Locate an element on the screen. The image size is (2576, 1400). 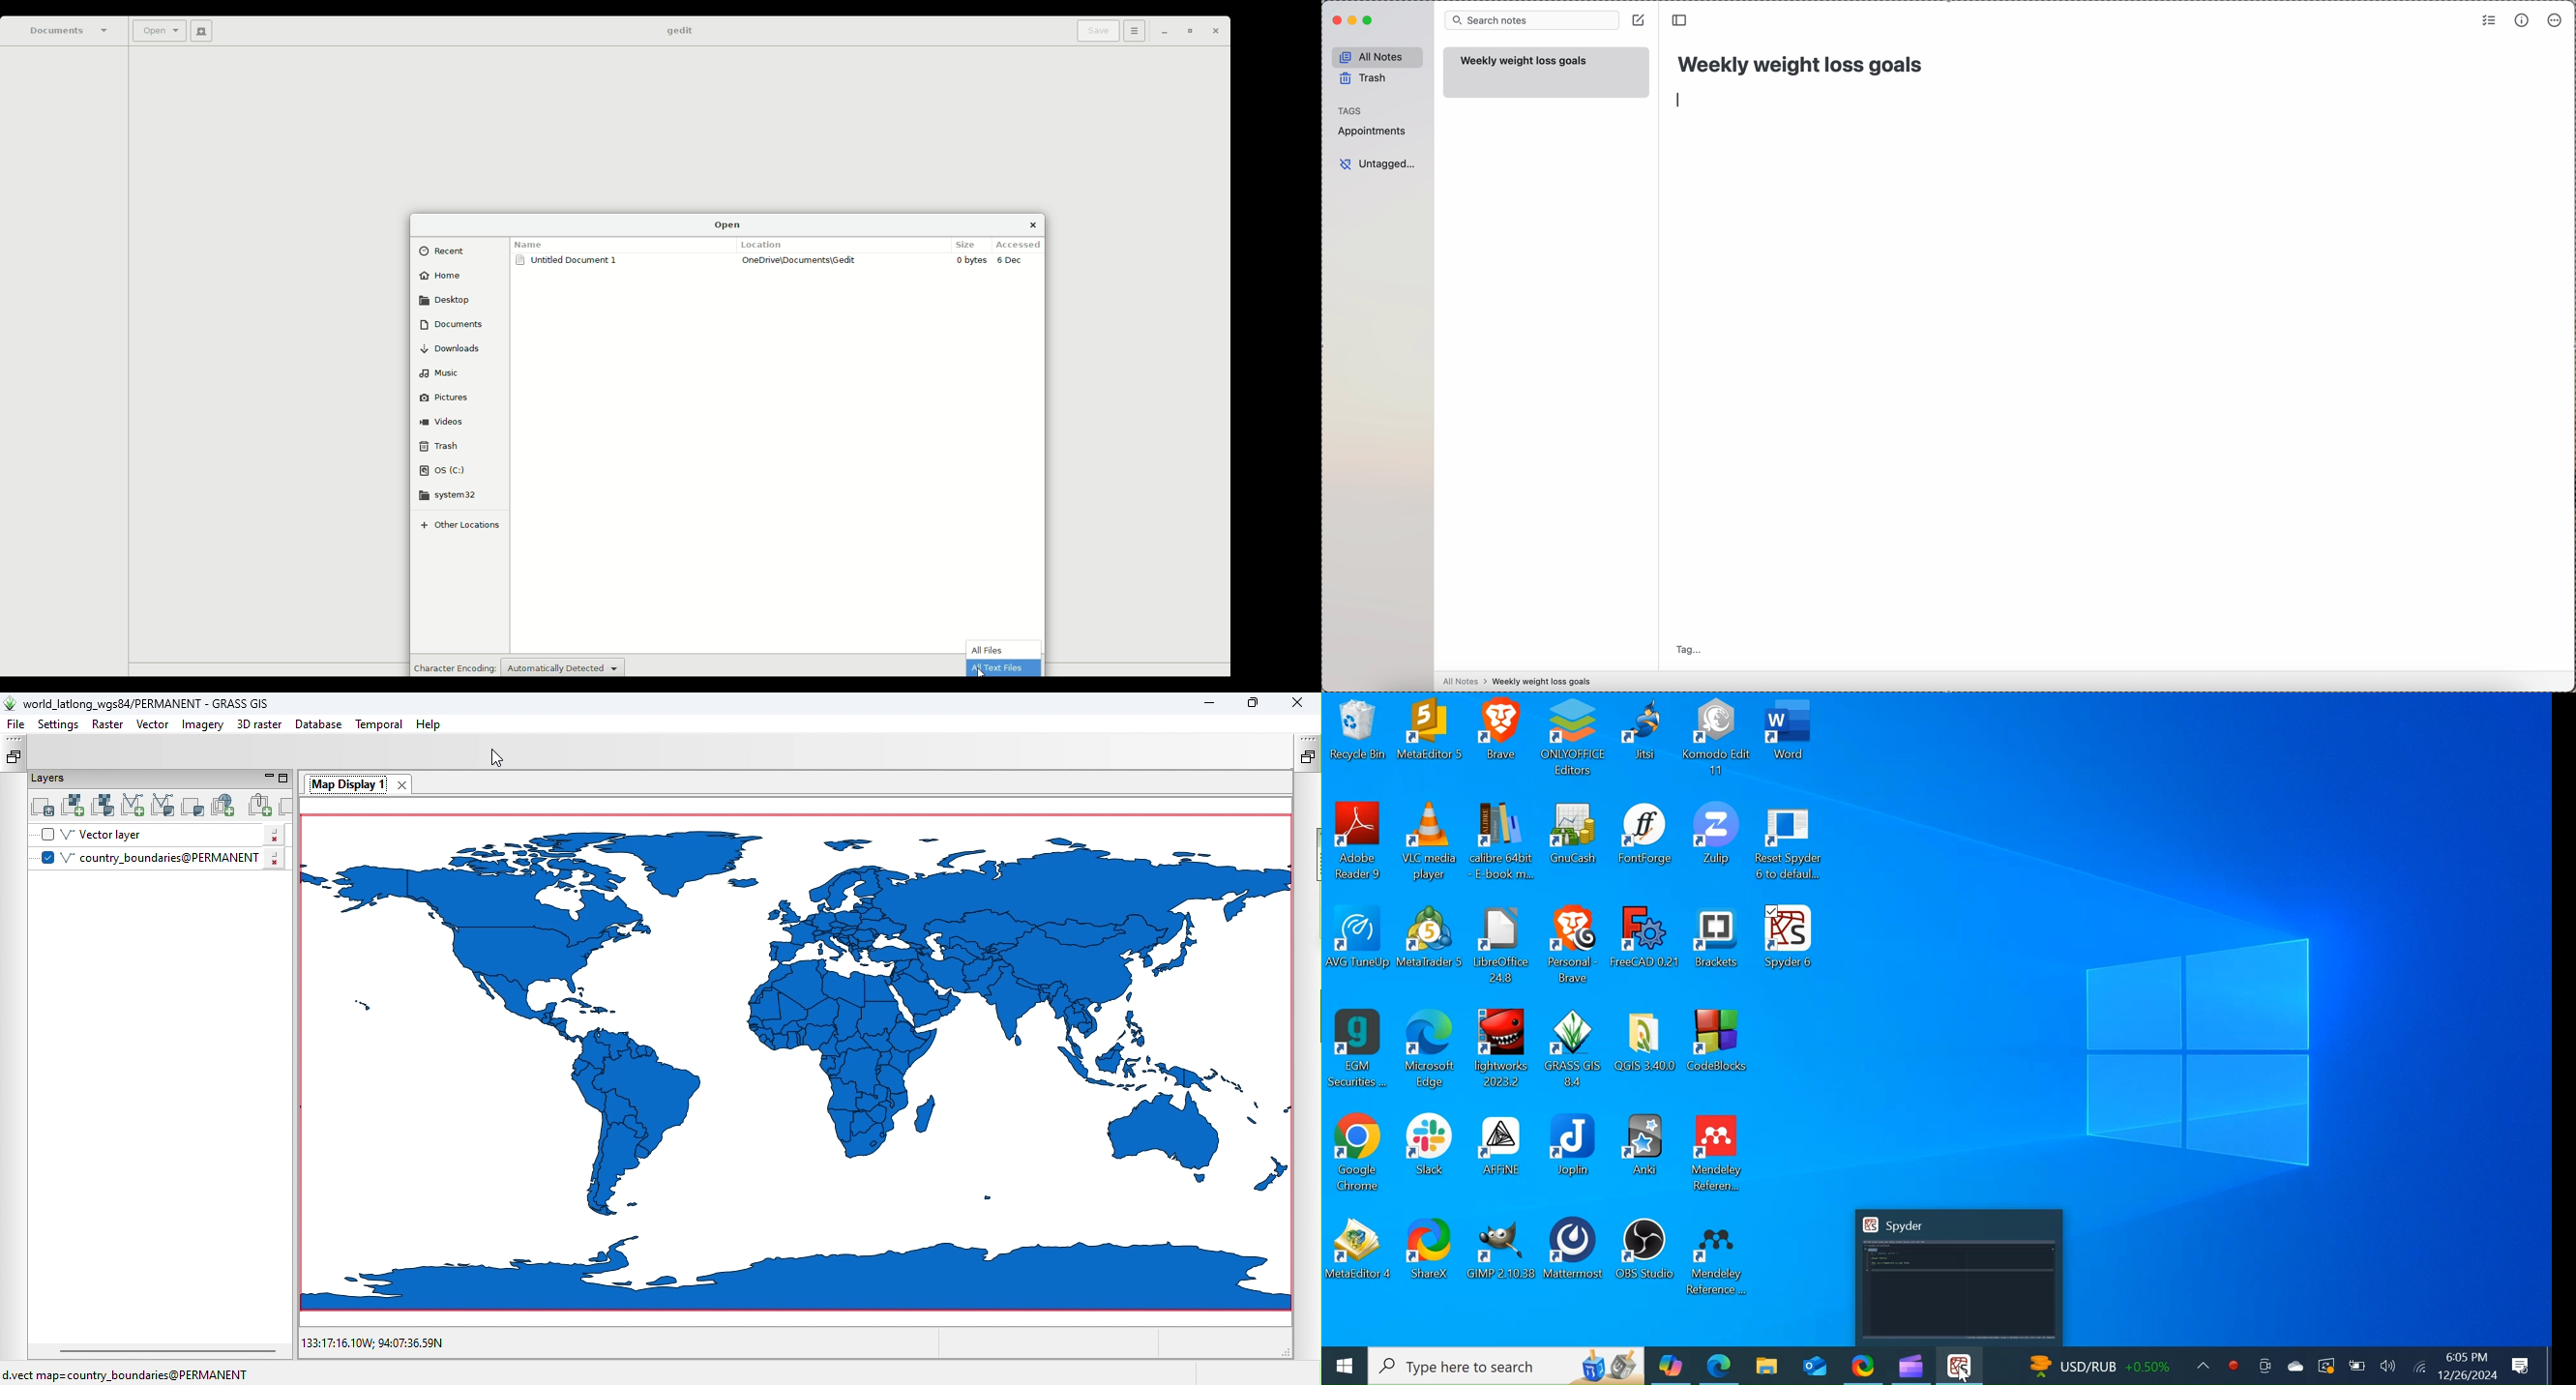
Meta Desktop Icon is located at coordinates (1434, 737).